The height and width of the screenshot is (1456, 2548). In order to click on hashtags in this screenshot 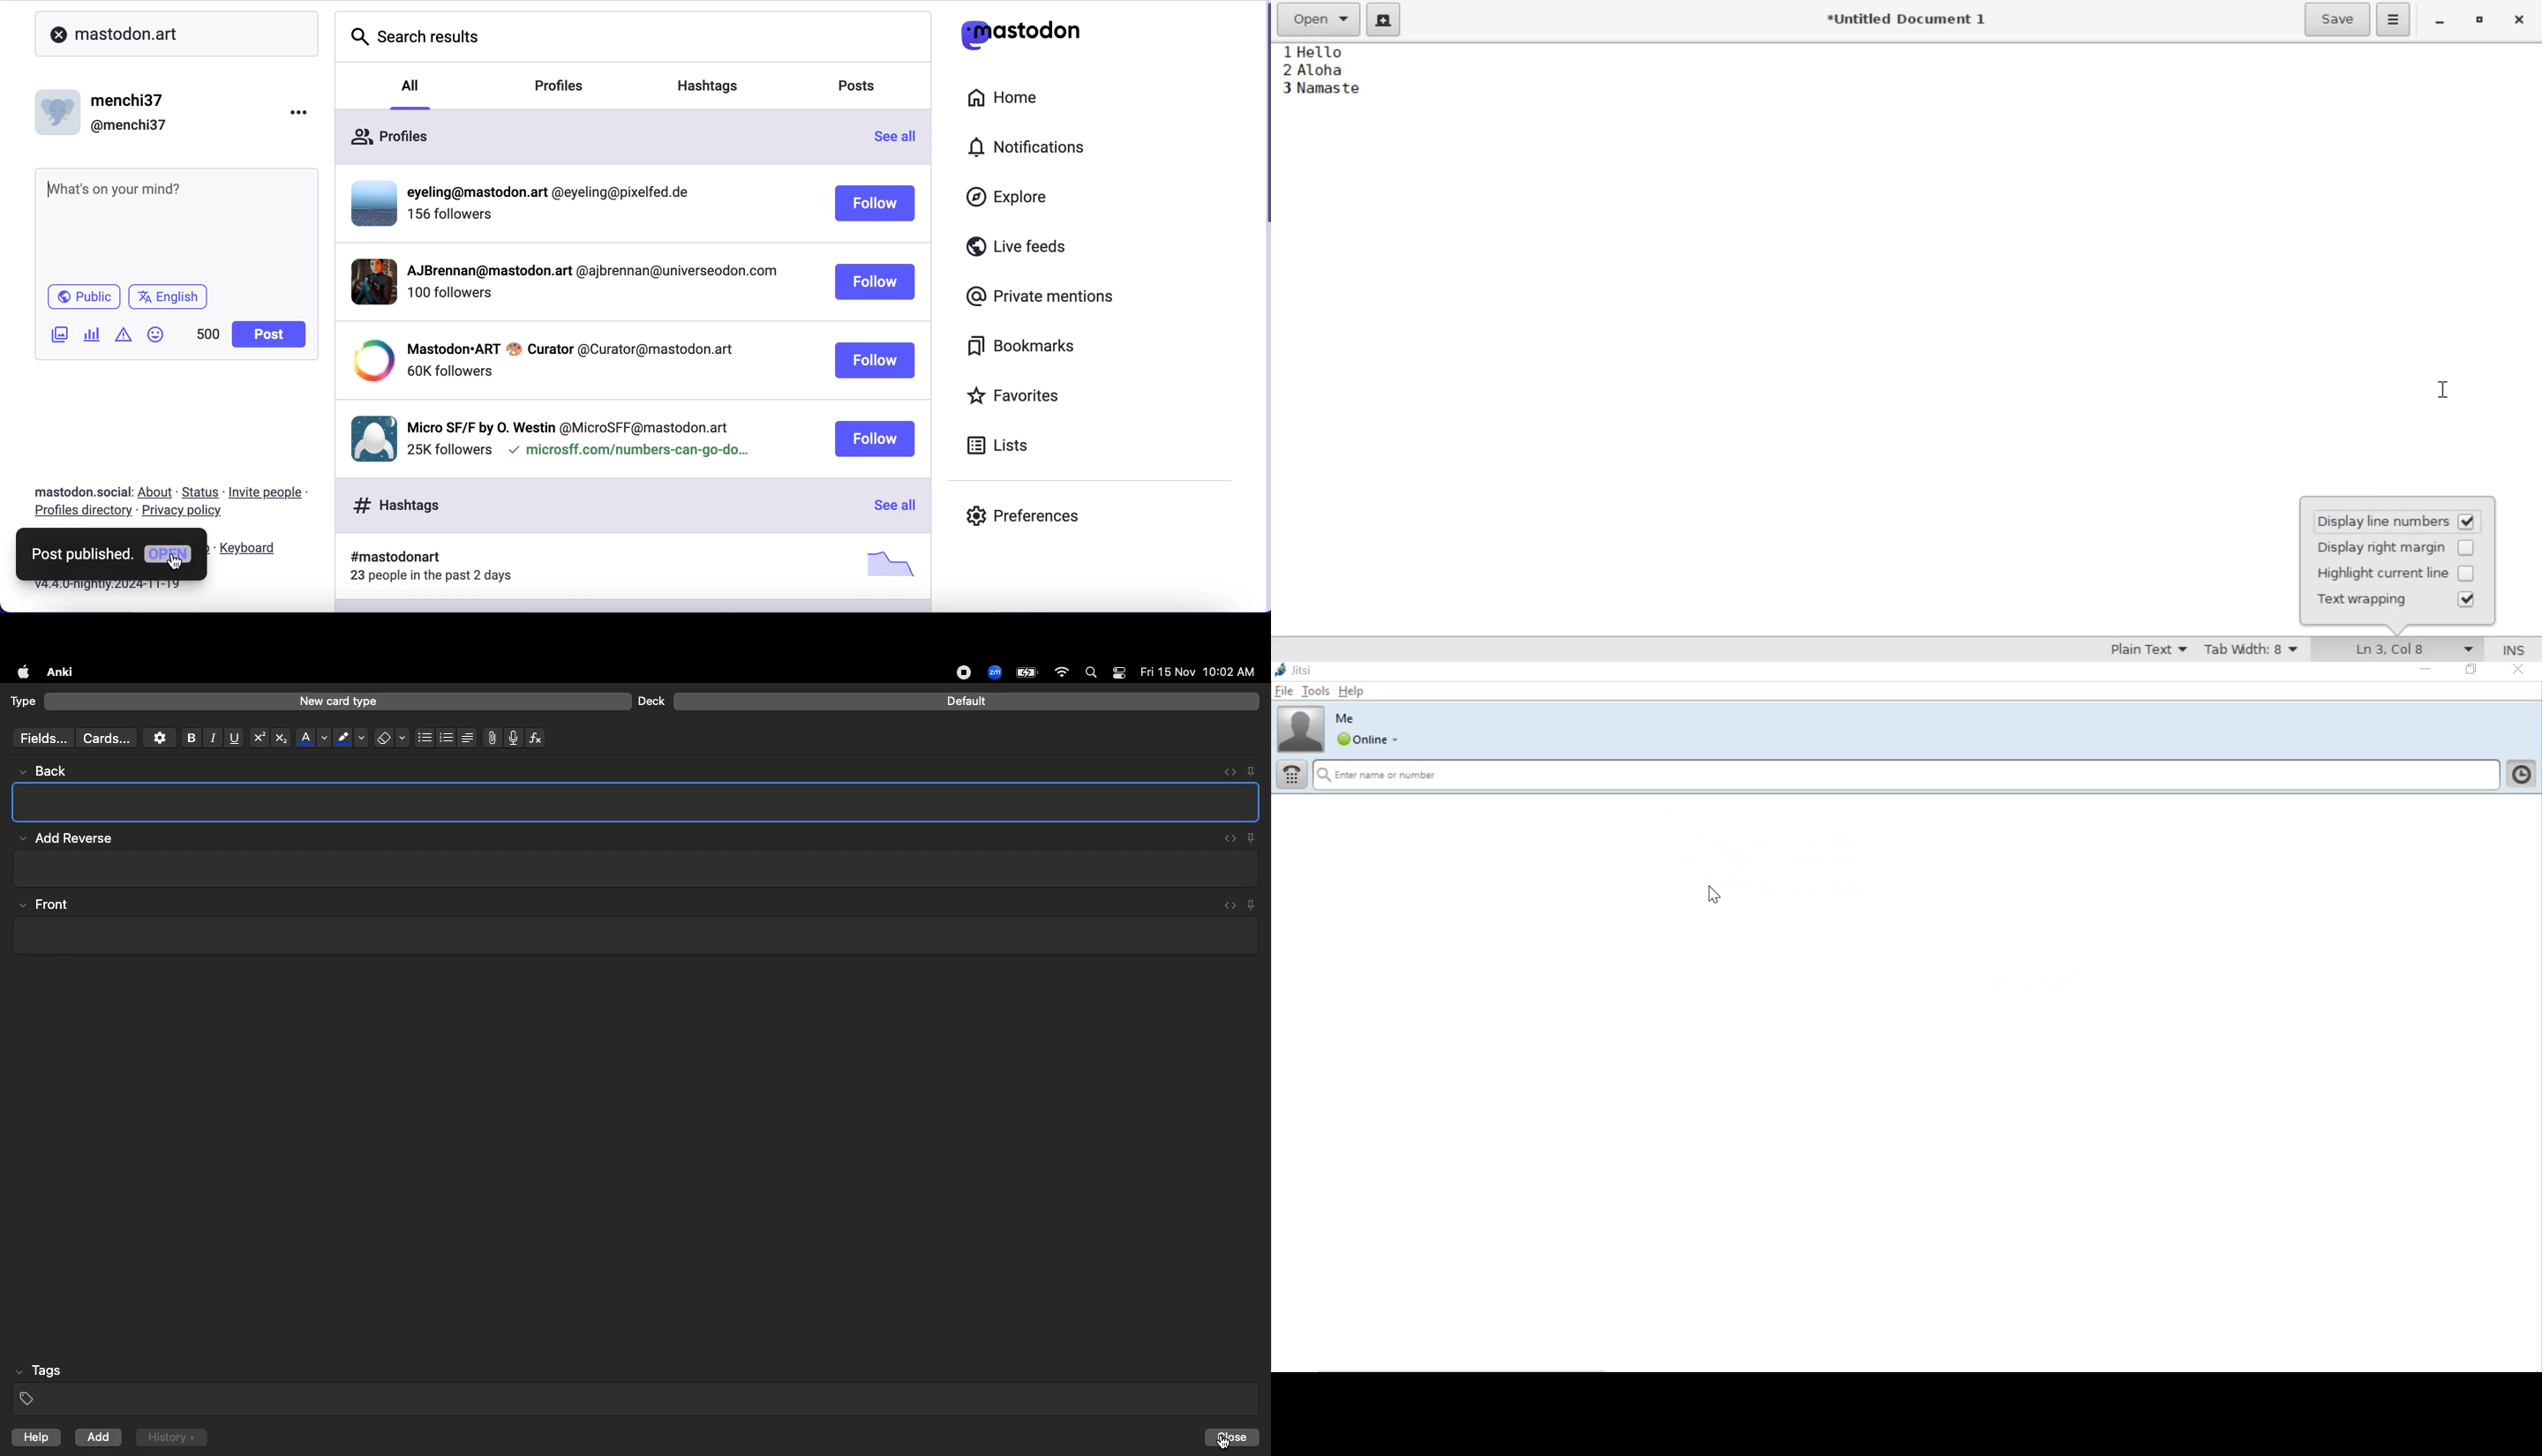, I will do `click(636, 571)`.